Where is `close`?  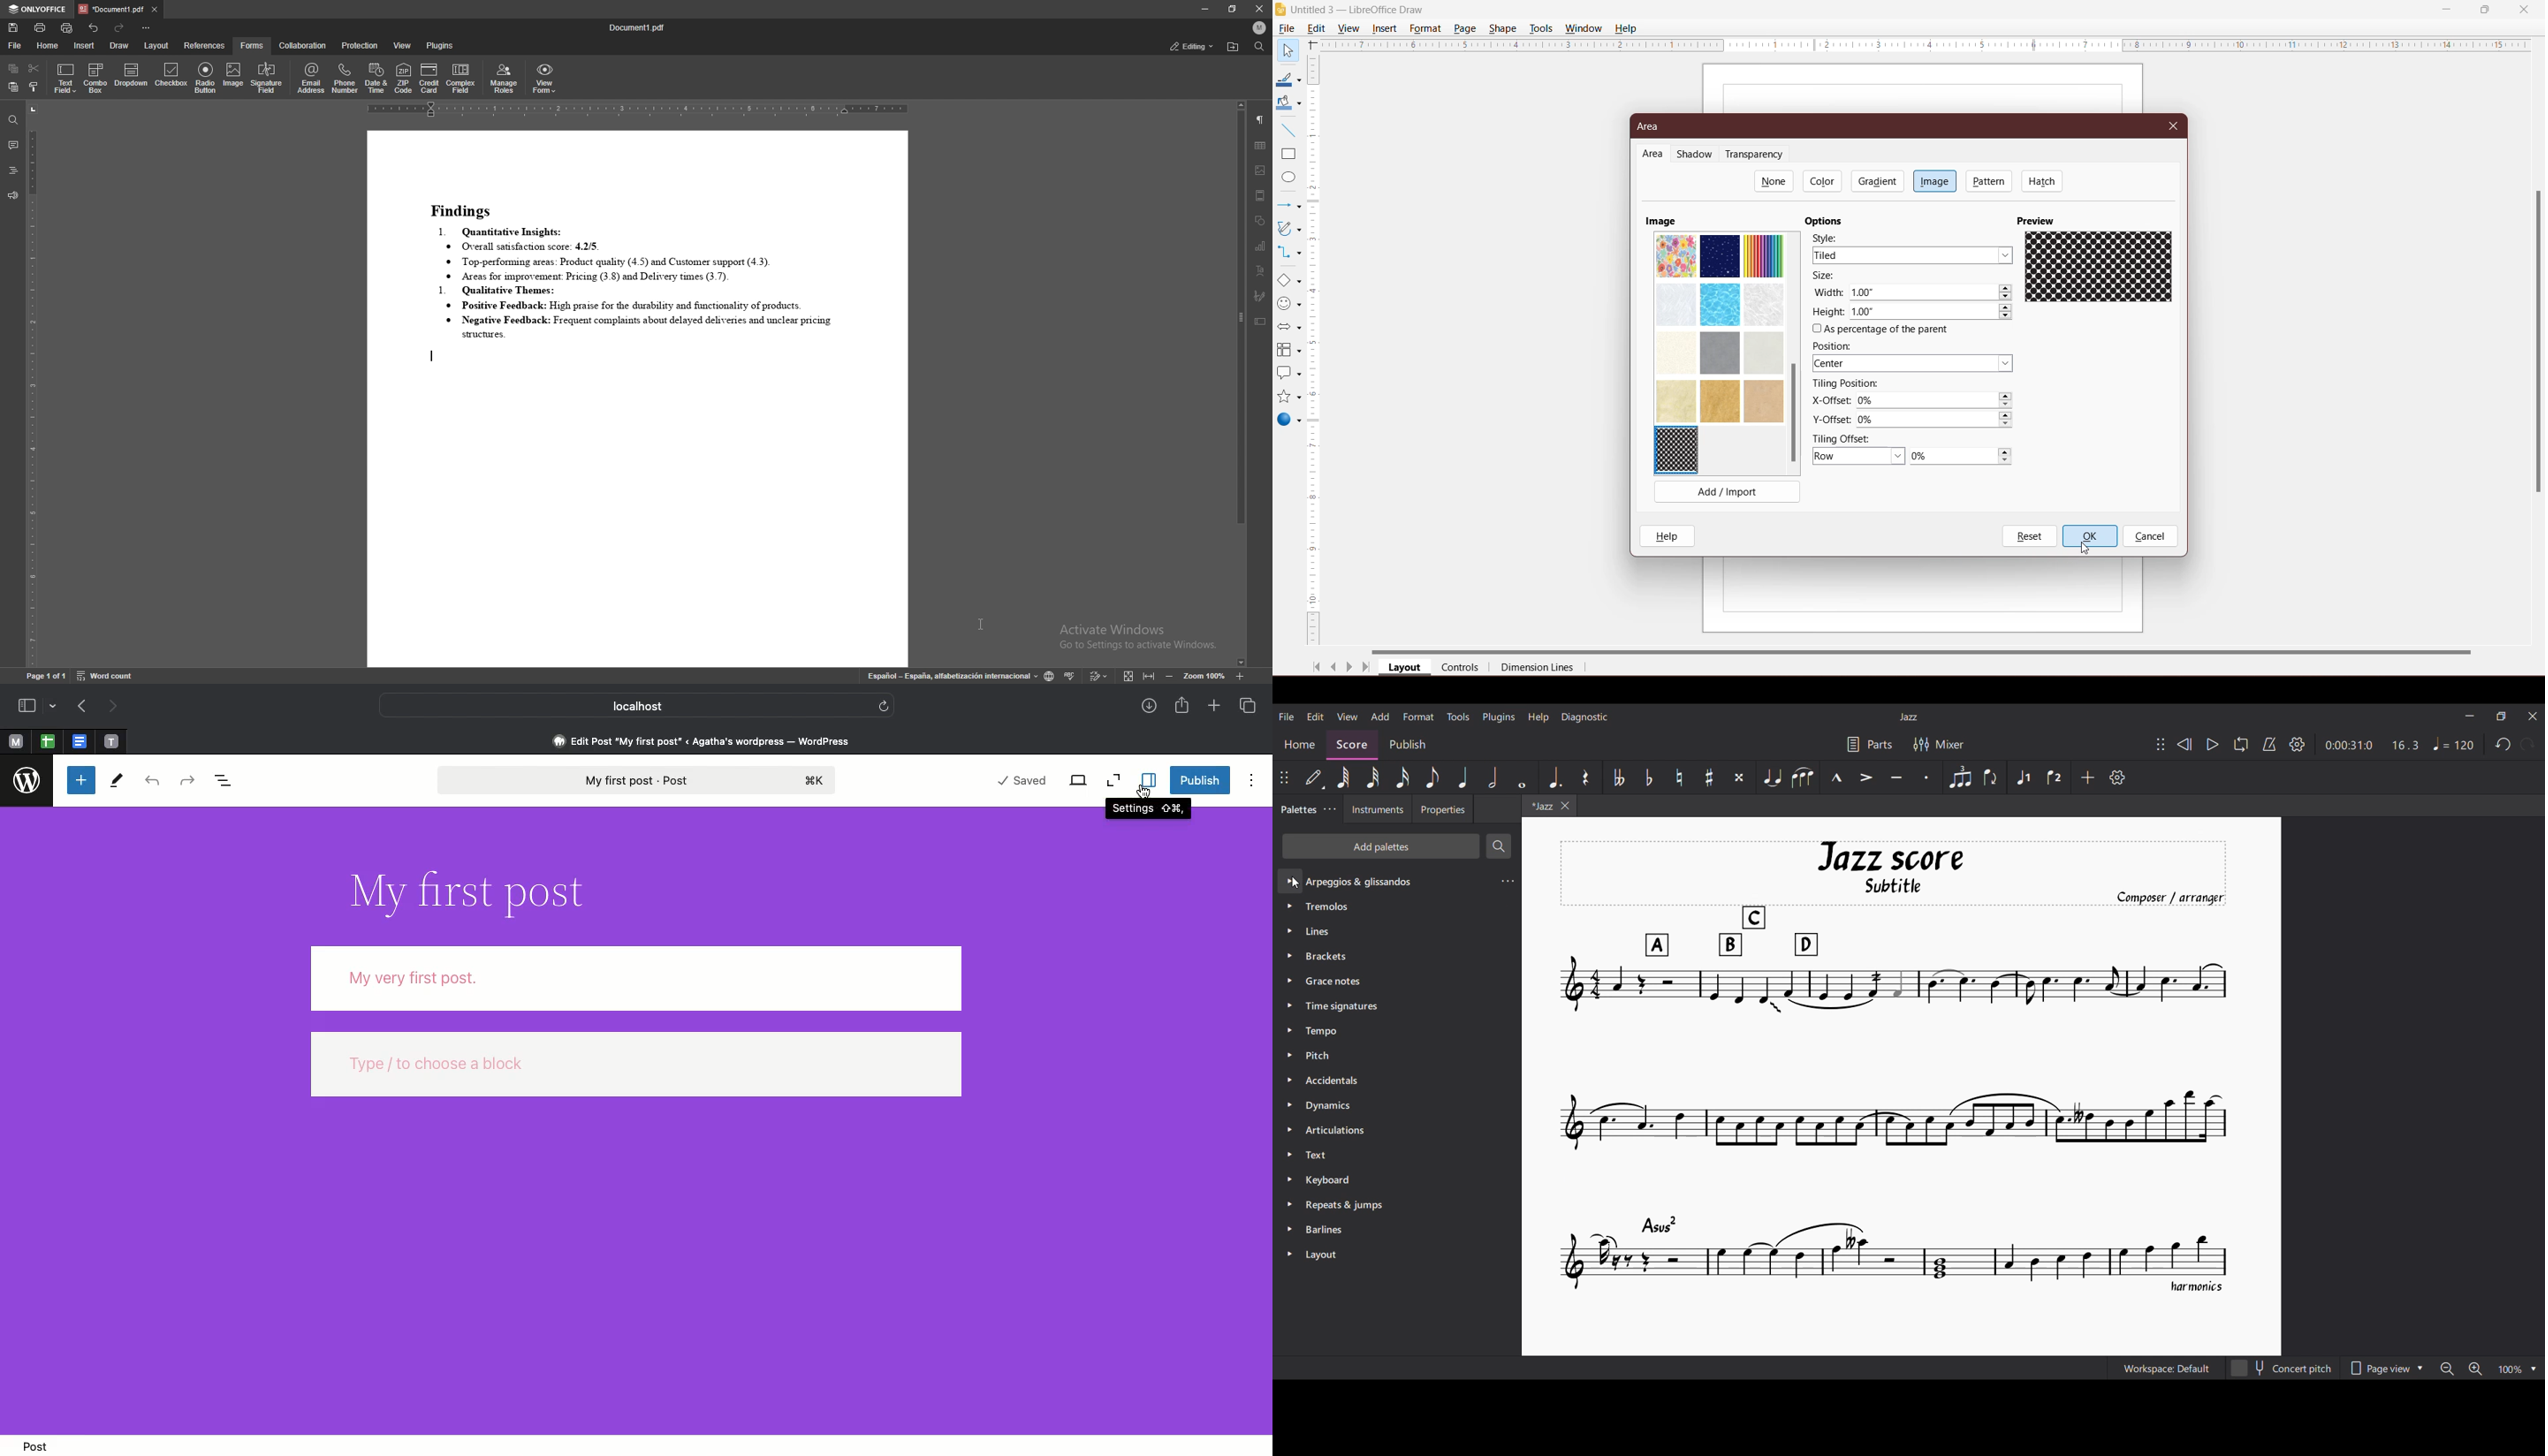
close is located at coordinates (1257, 9).